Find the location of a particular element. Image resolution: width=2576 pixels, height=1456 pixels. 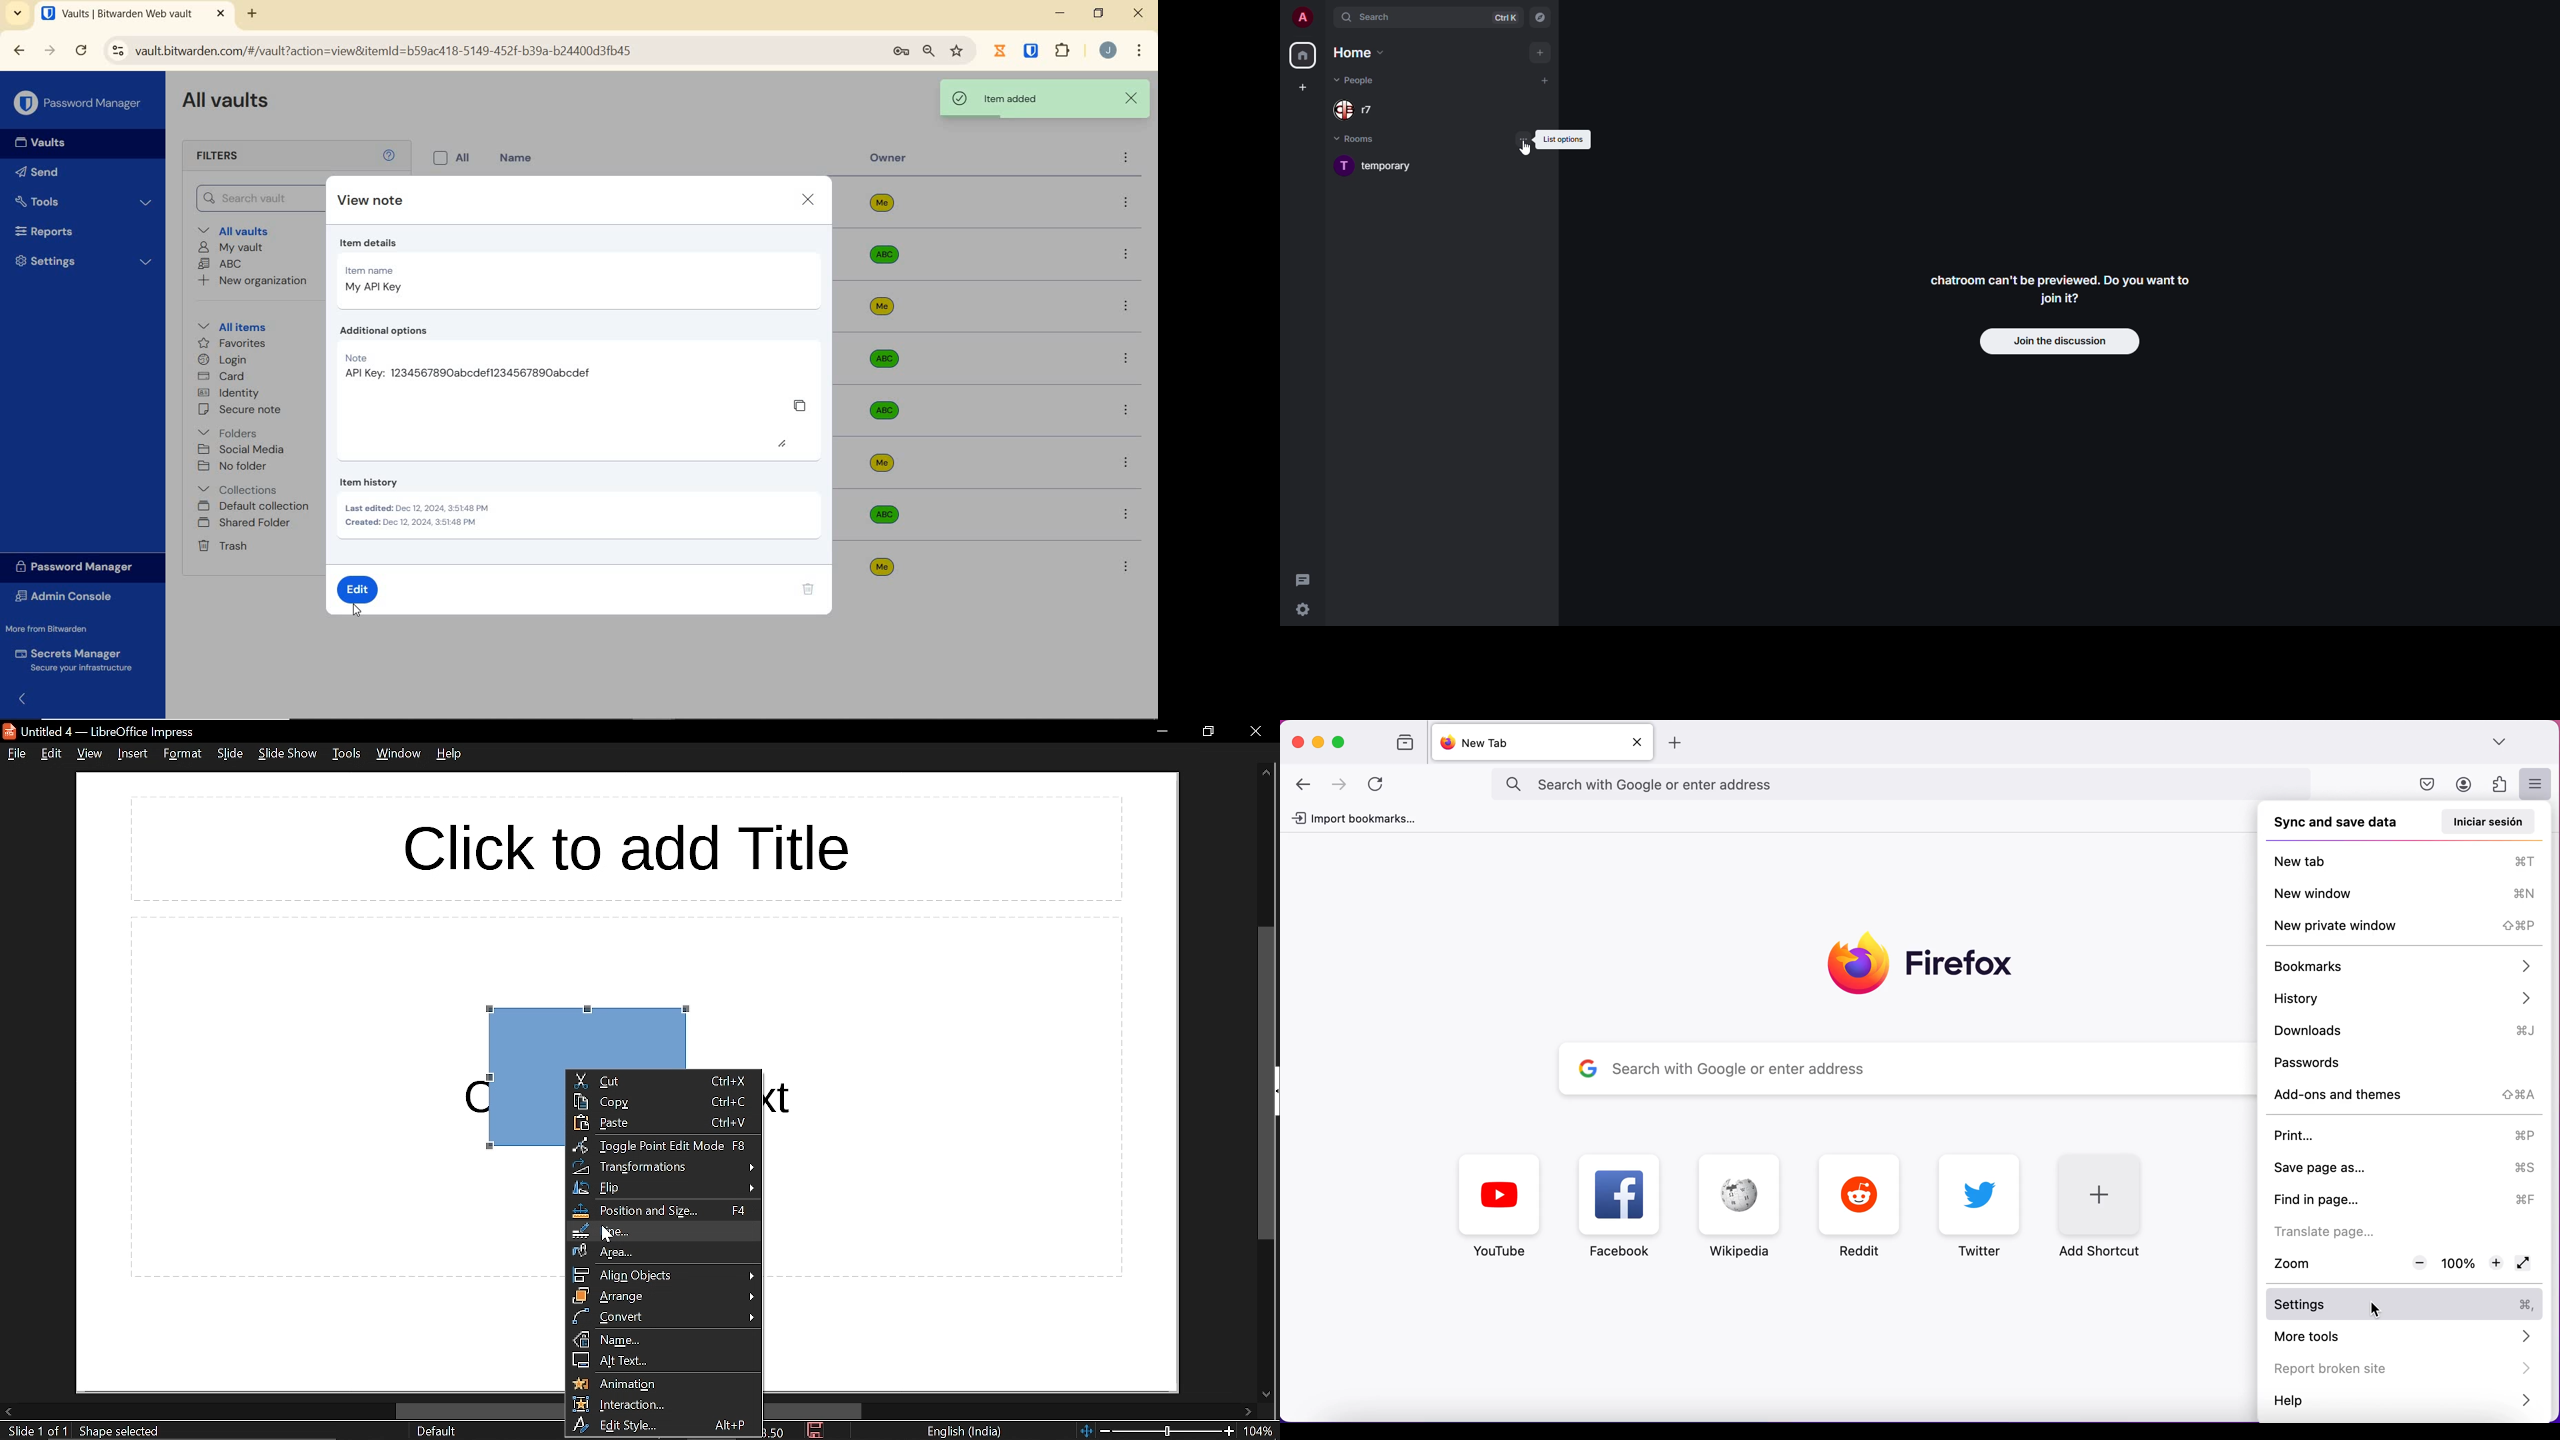

Filters is located at coordinates (220, 157).